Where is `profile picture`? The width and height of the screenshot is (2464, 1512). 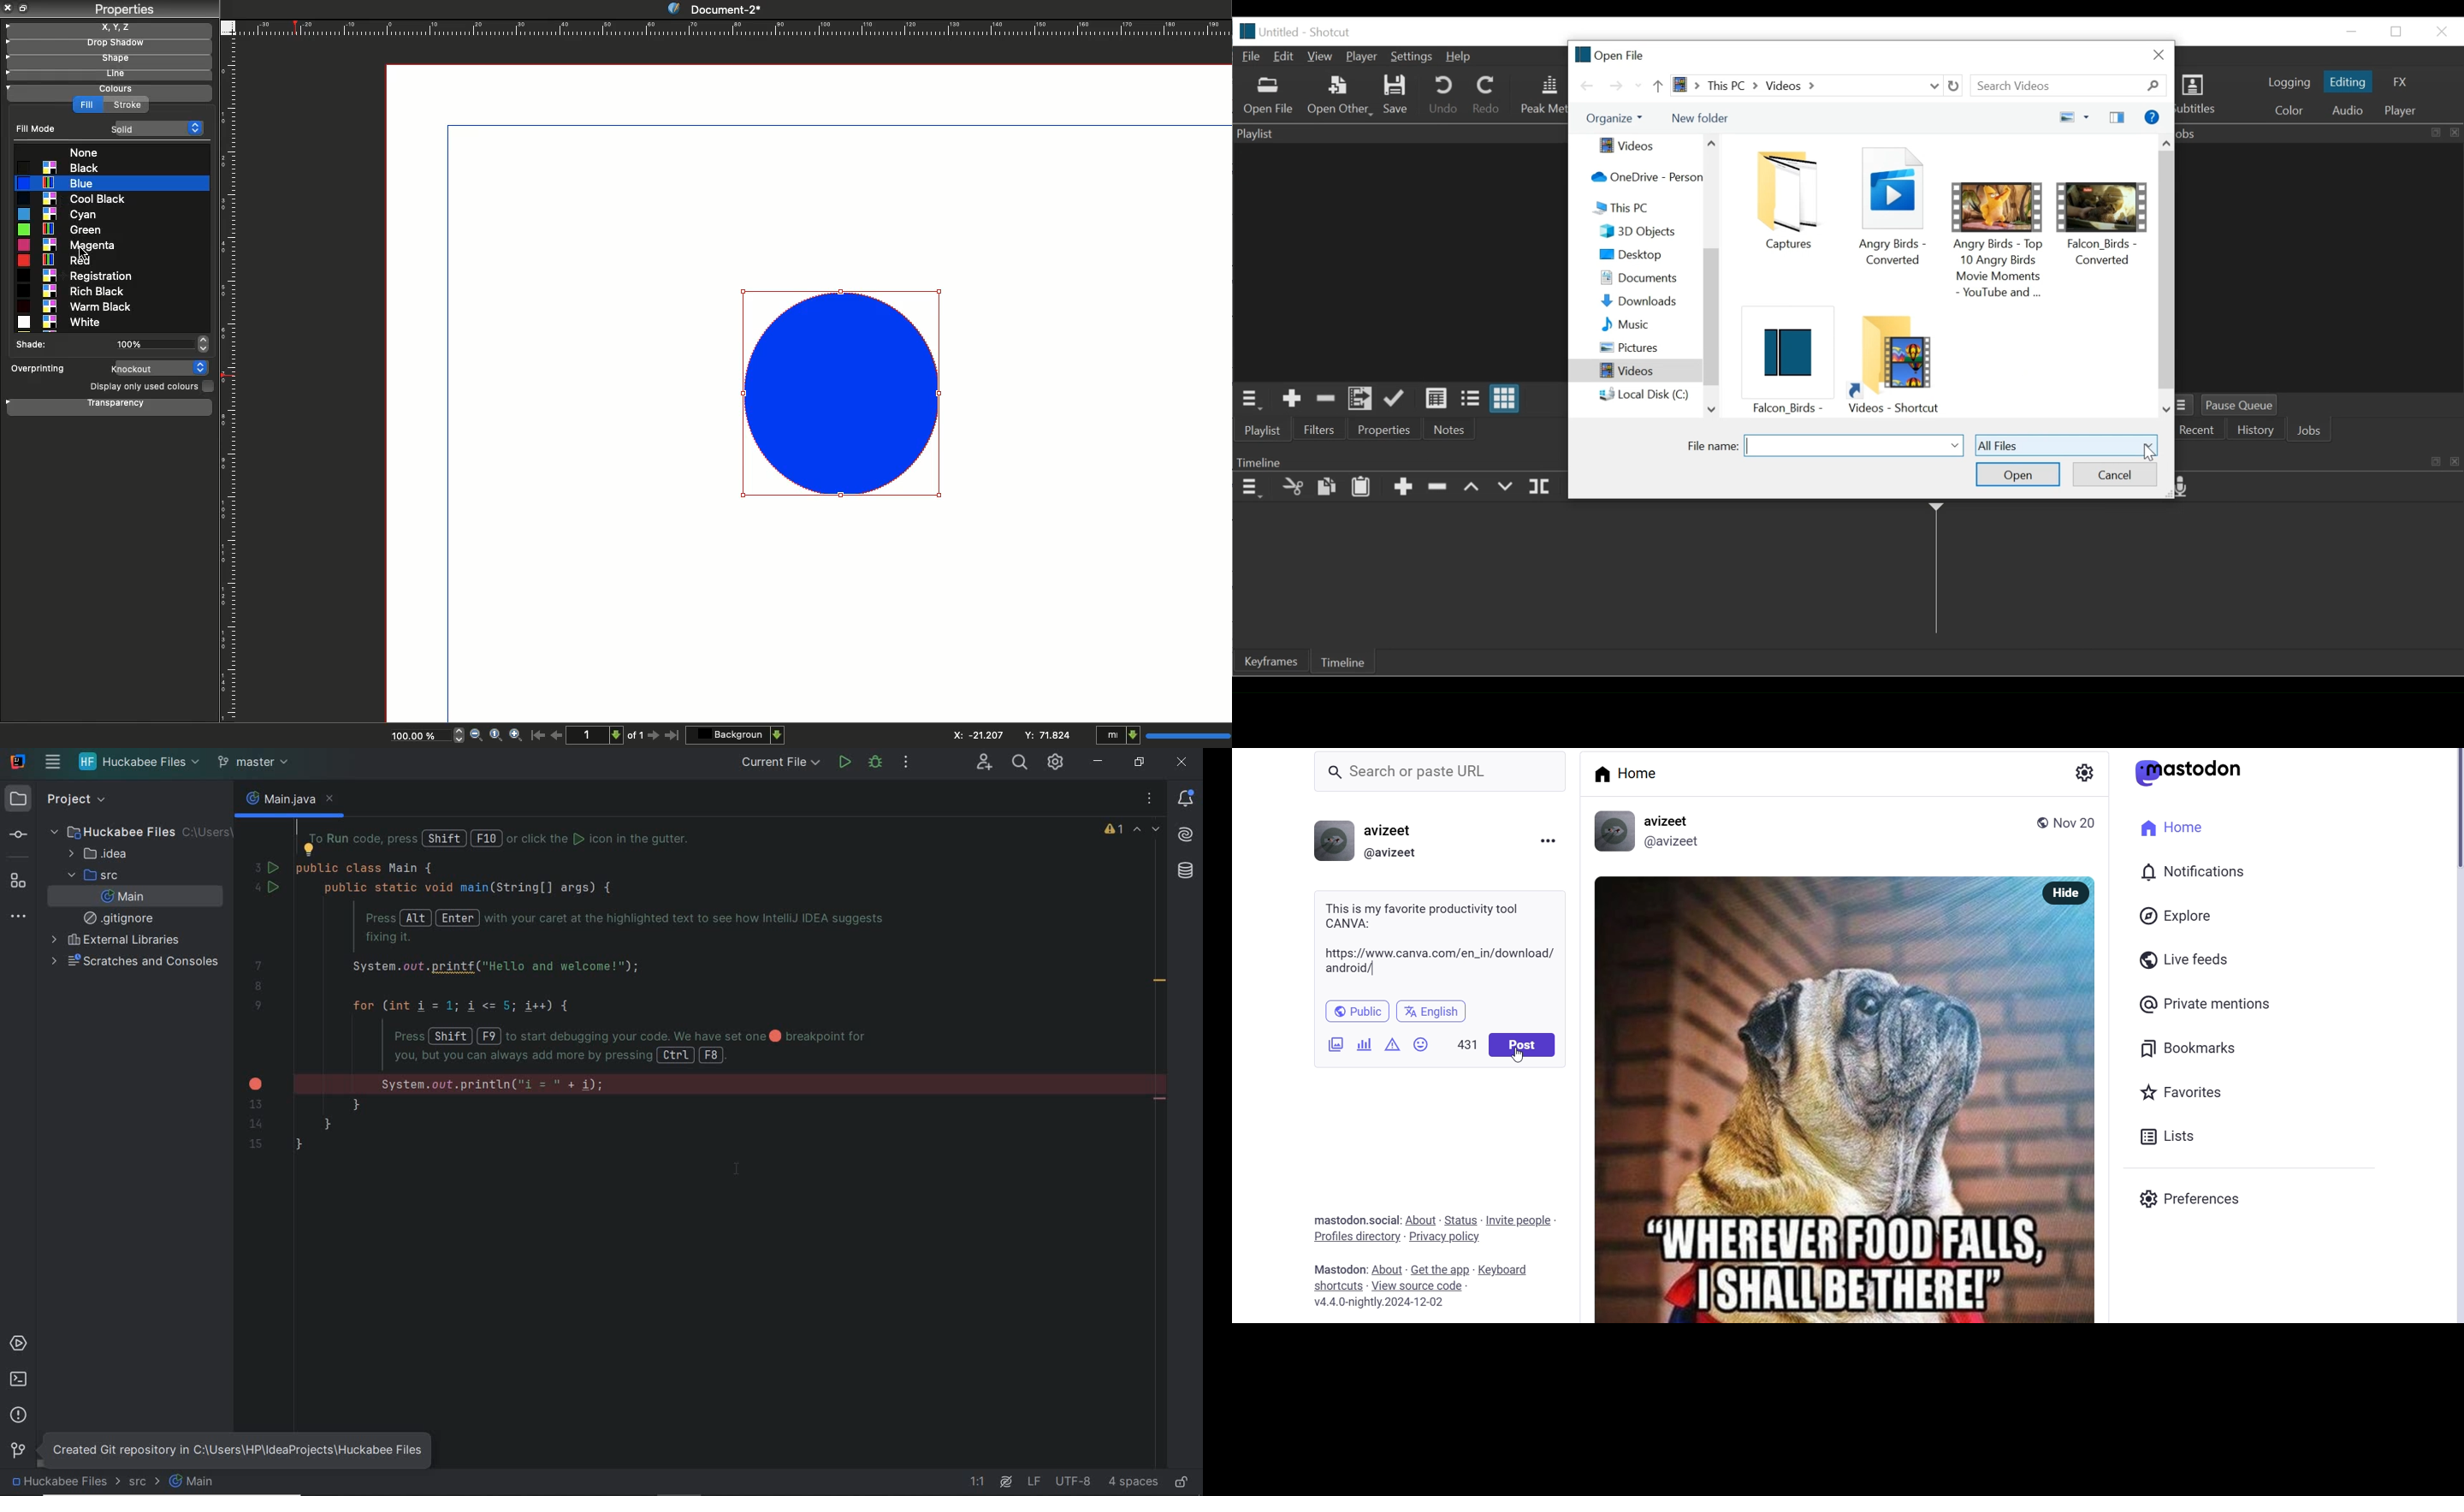 profile picture is located at coordinates (1613, 831).